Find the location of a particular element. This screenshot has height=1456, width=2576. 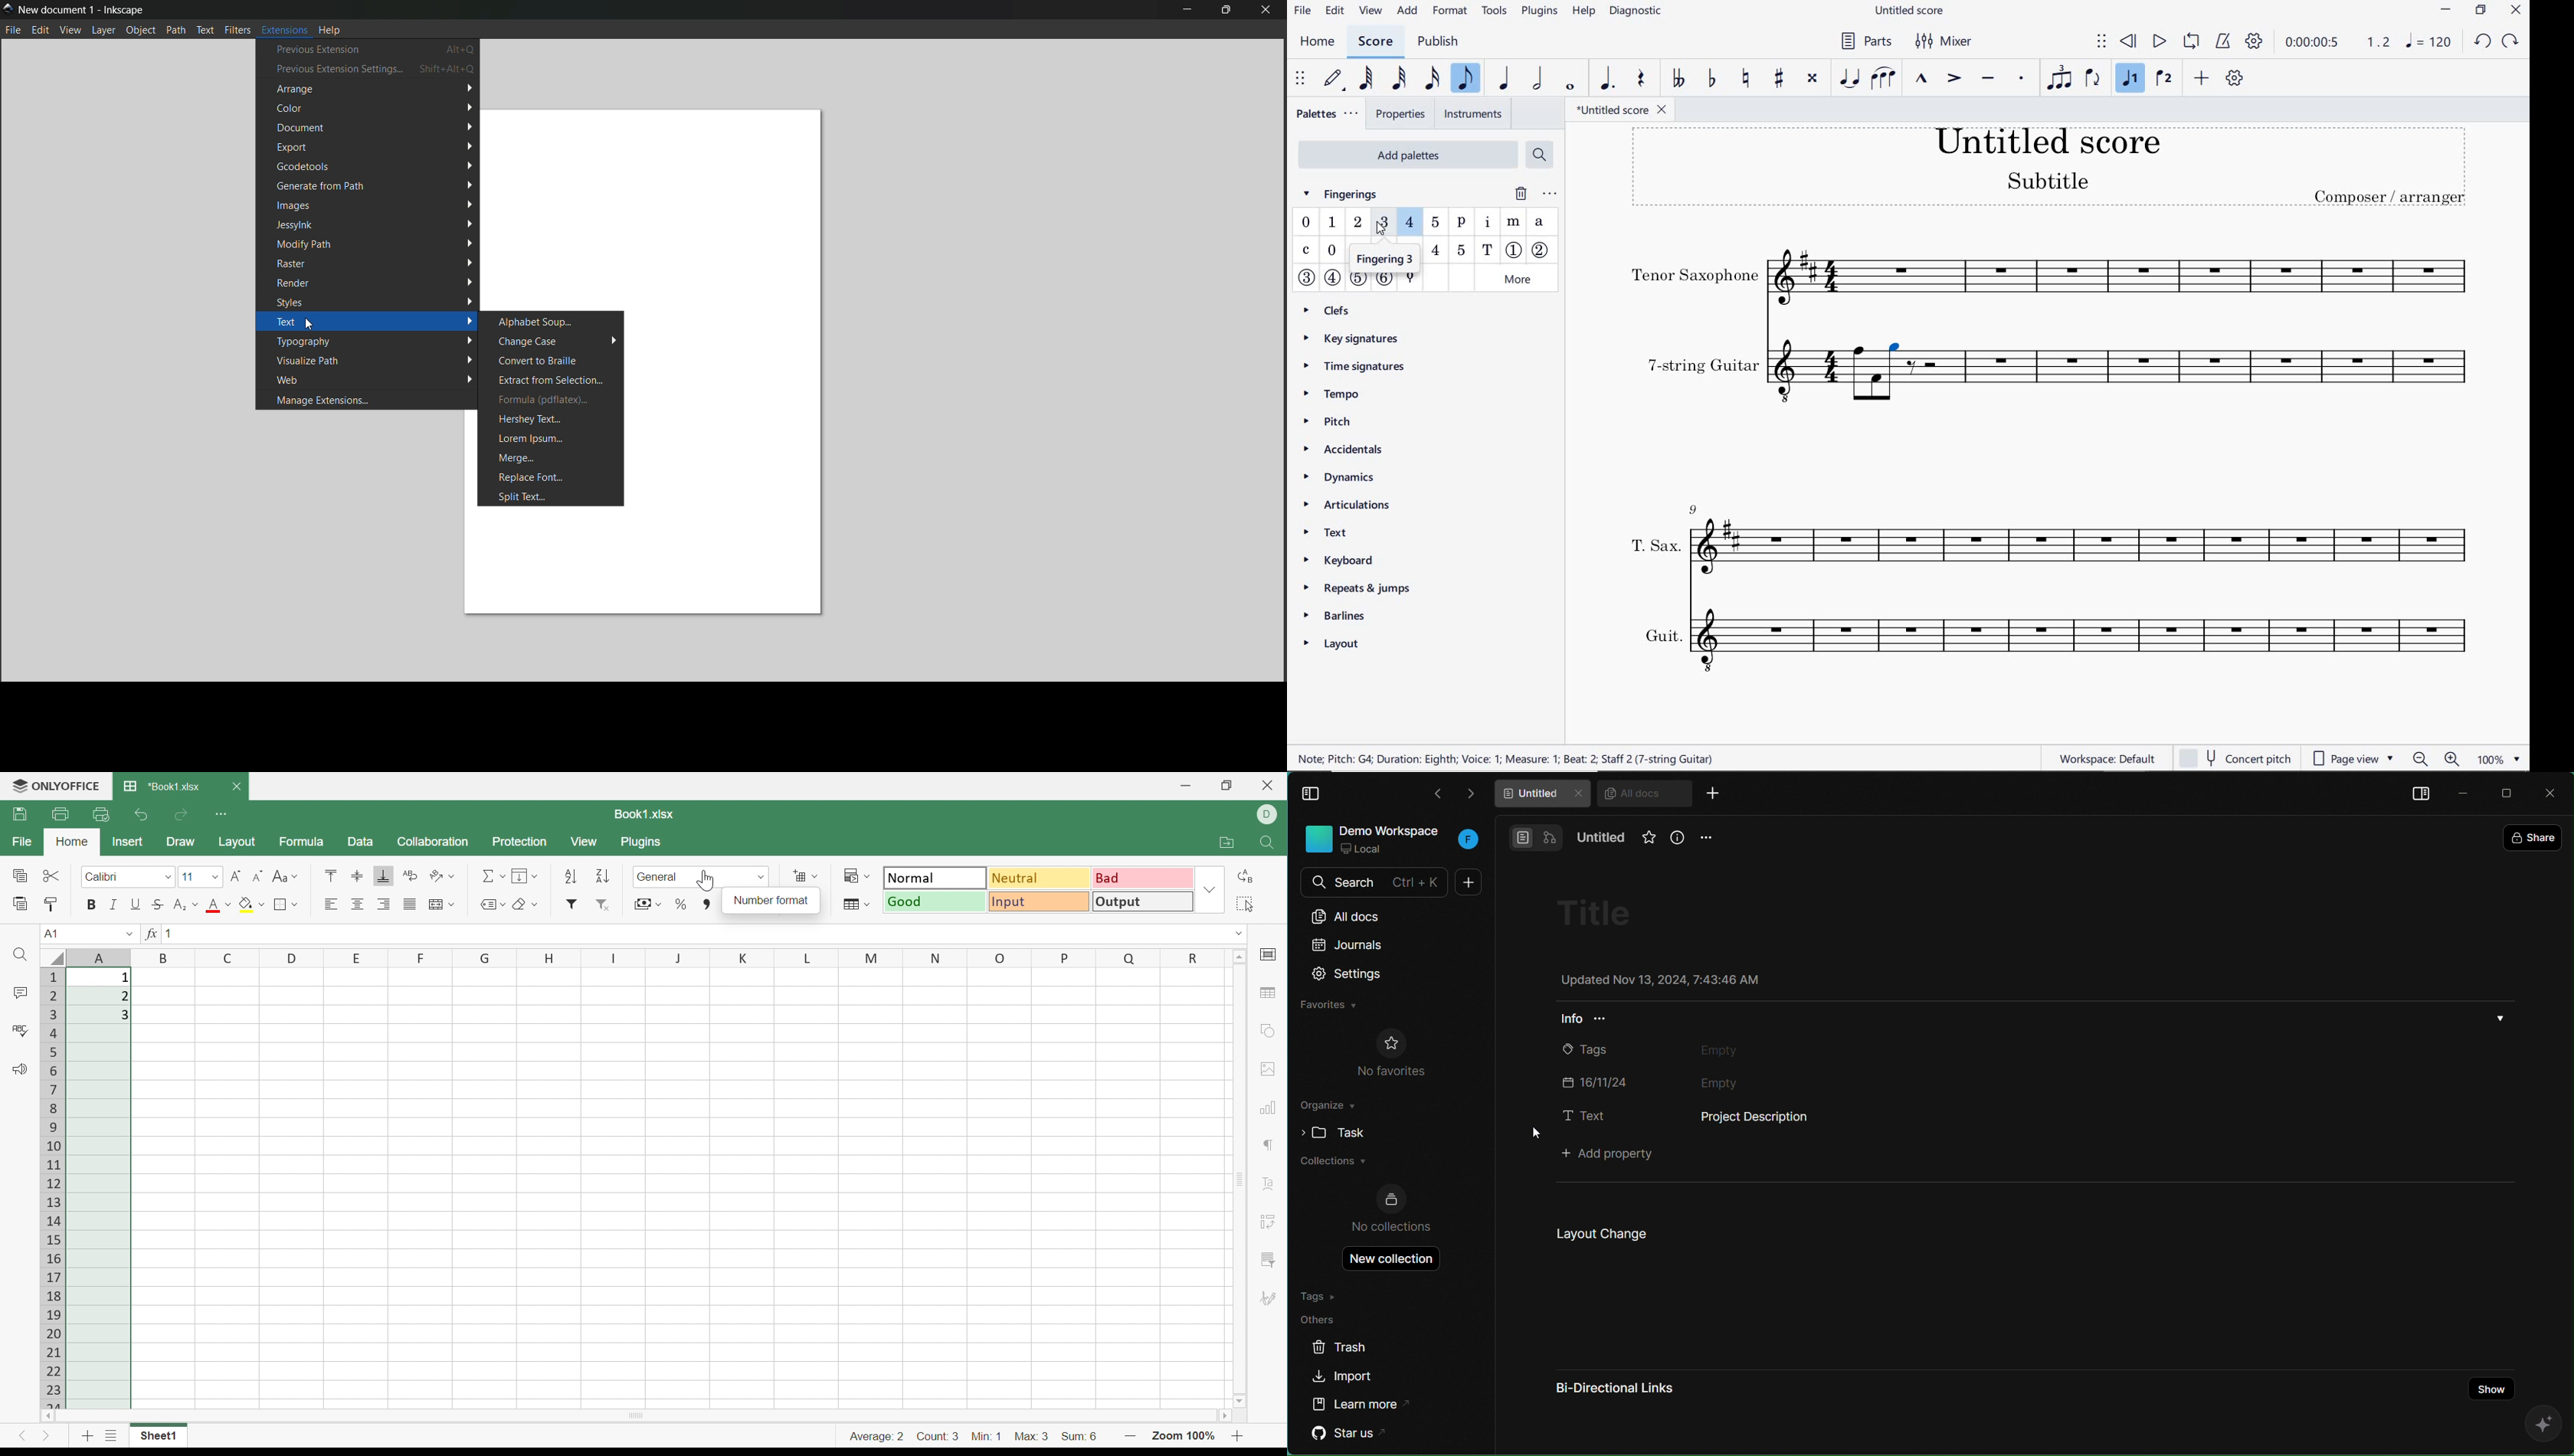

@ All docs is located at coordinates (1645, 794).